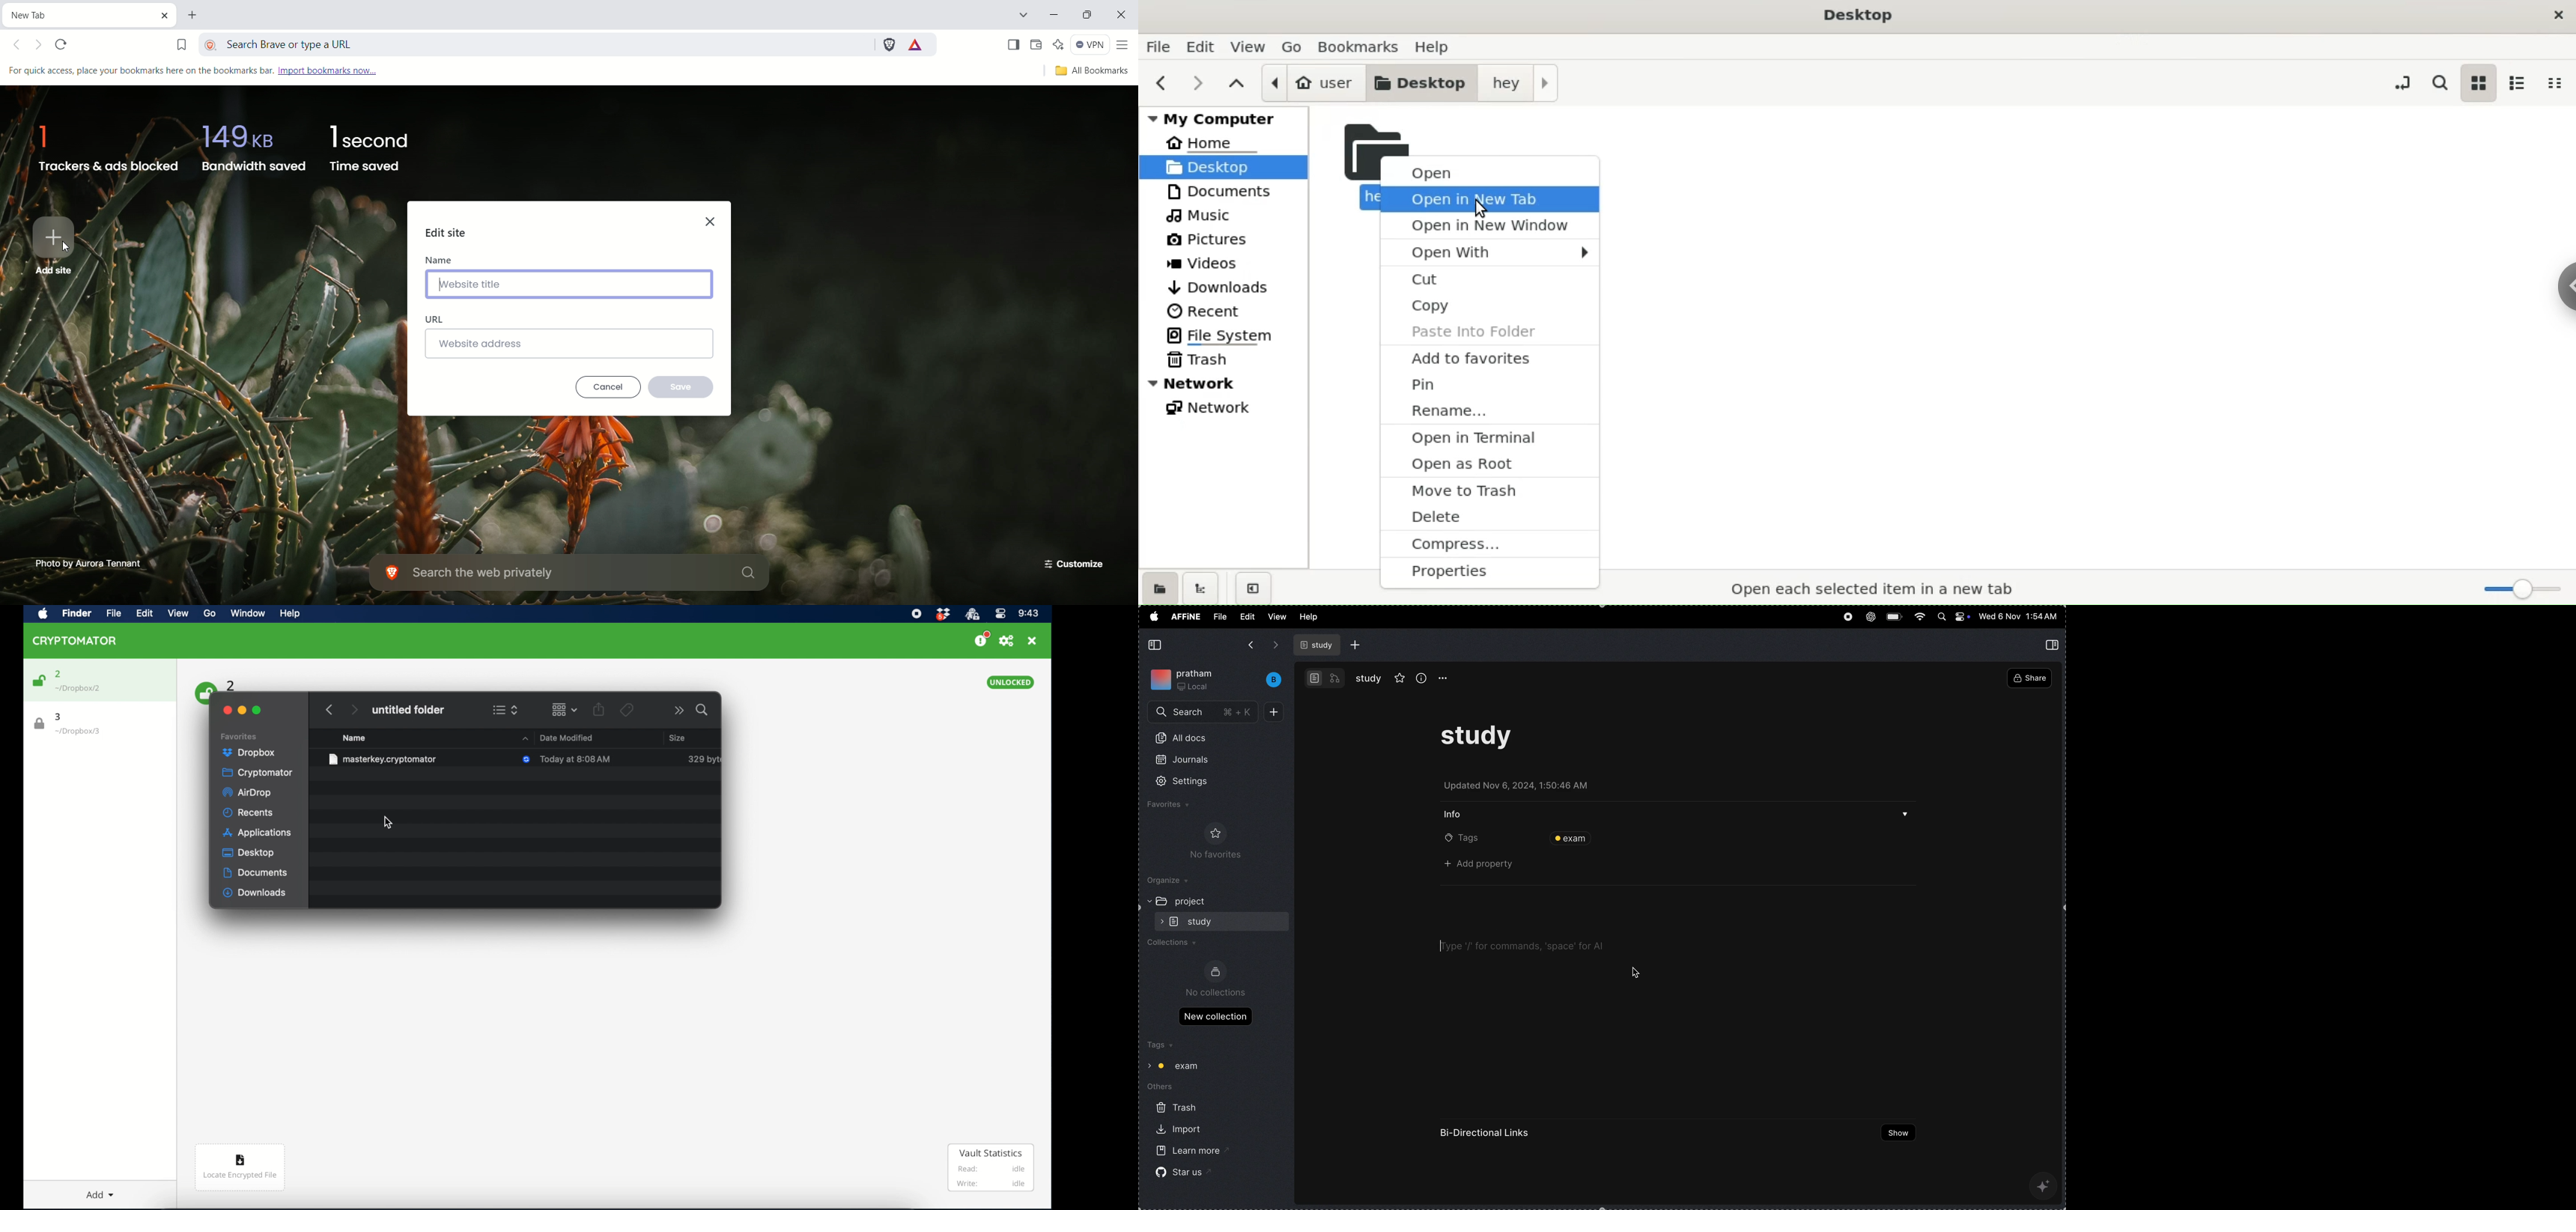 The image size is (2576, 1232). What do you see at coordinates (1894, 1133) in the screenshot?
I see `show` at bounding box center [1894, 1133].